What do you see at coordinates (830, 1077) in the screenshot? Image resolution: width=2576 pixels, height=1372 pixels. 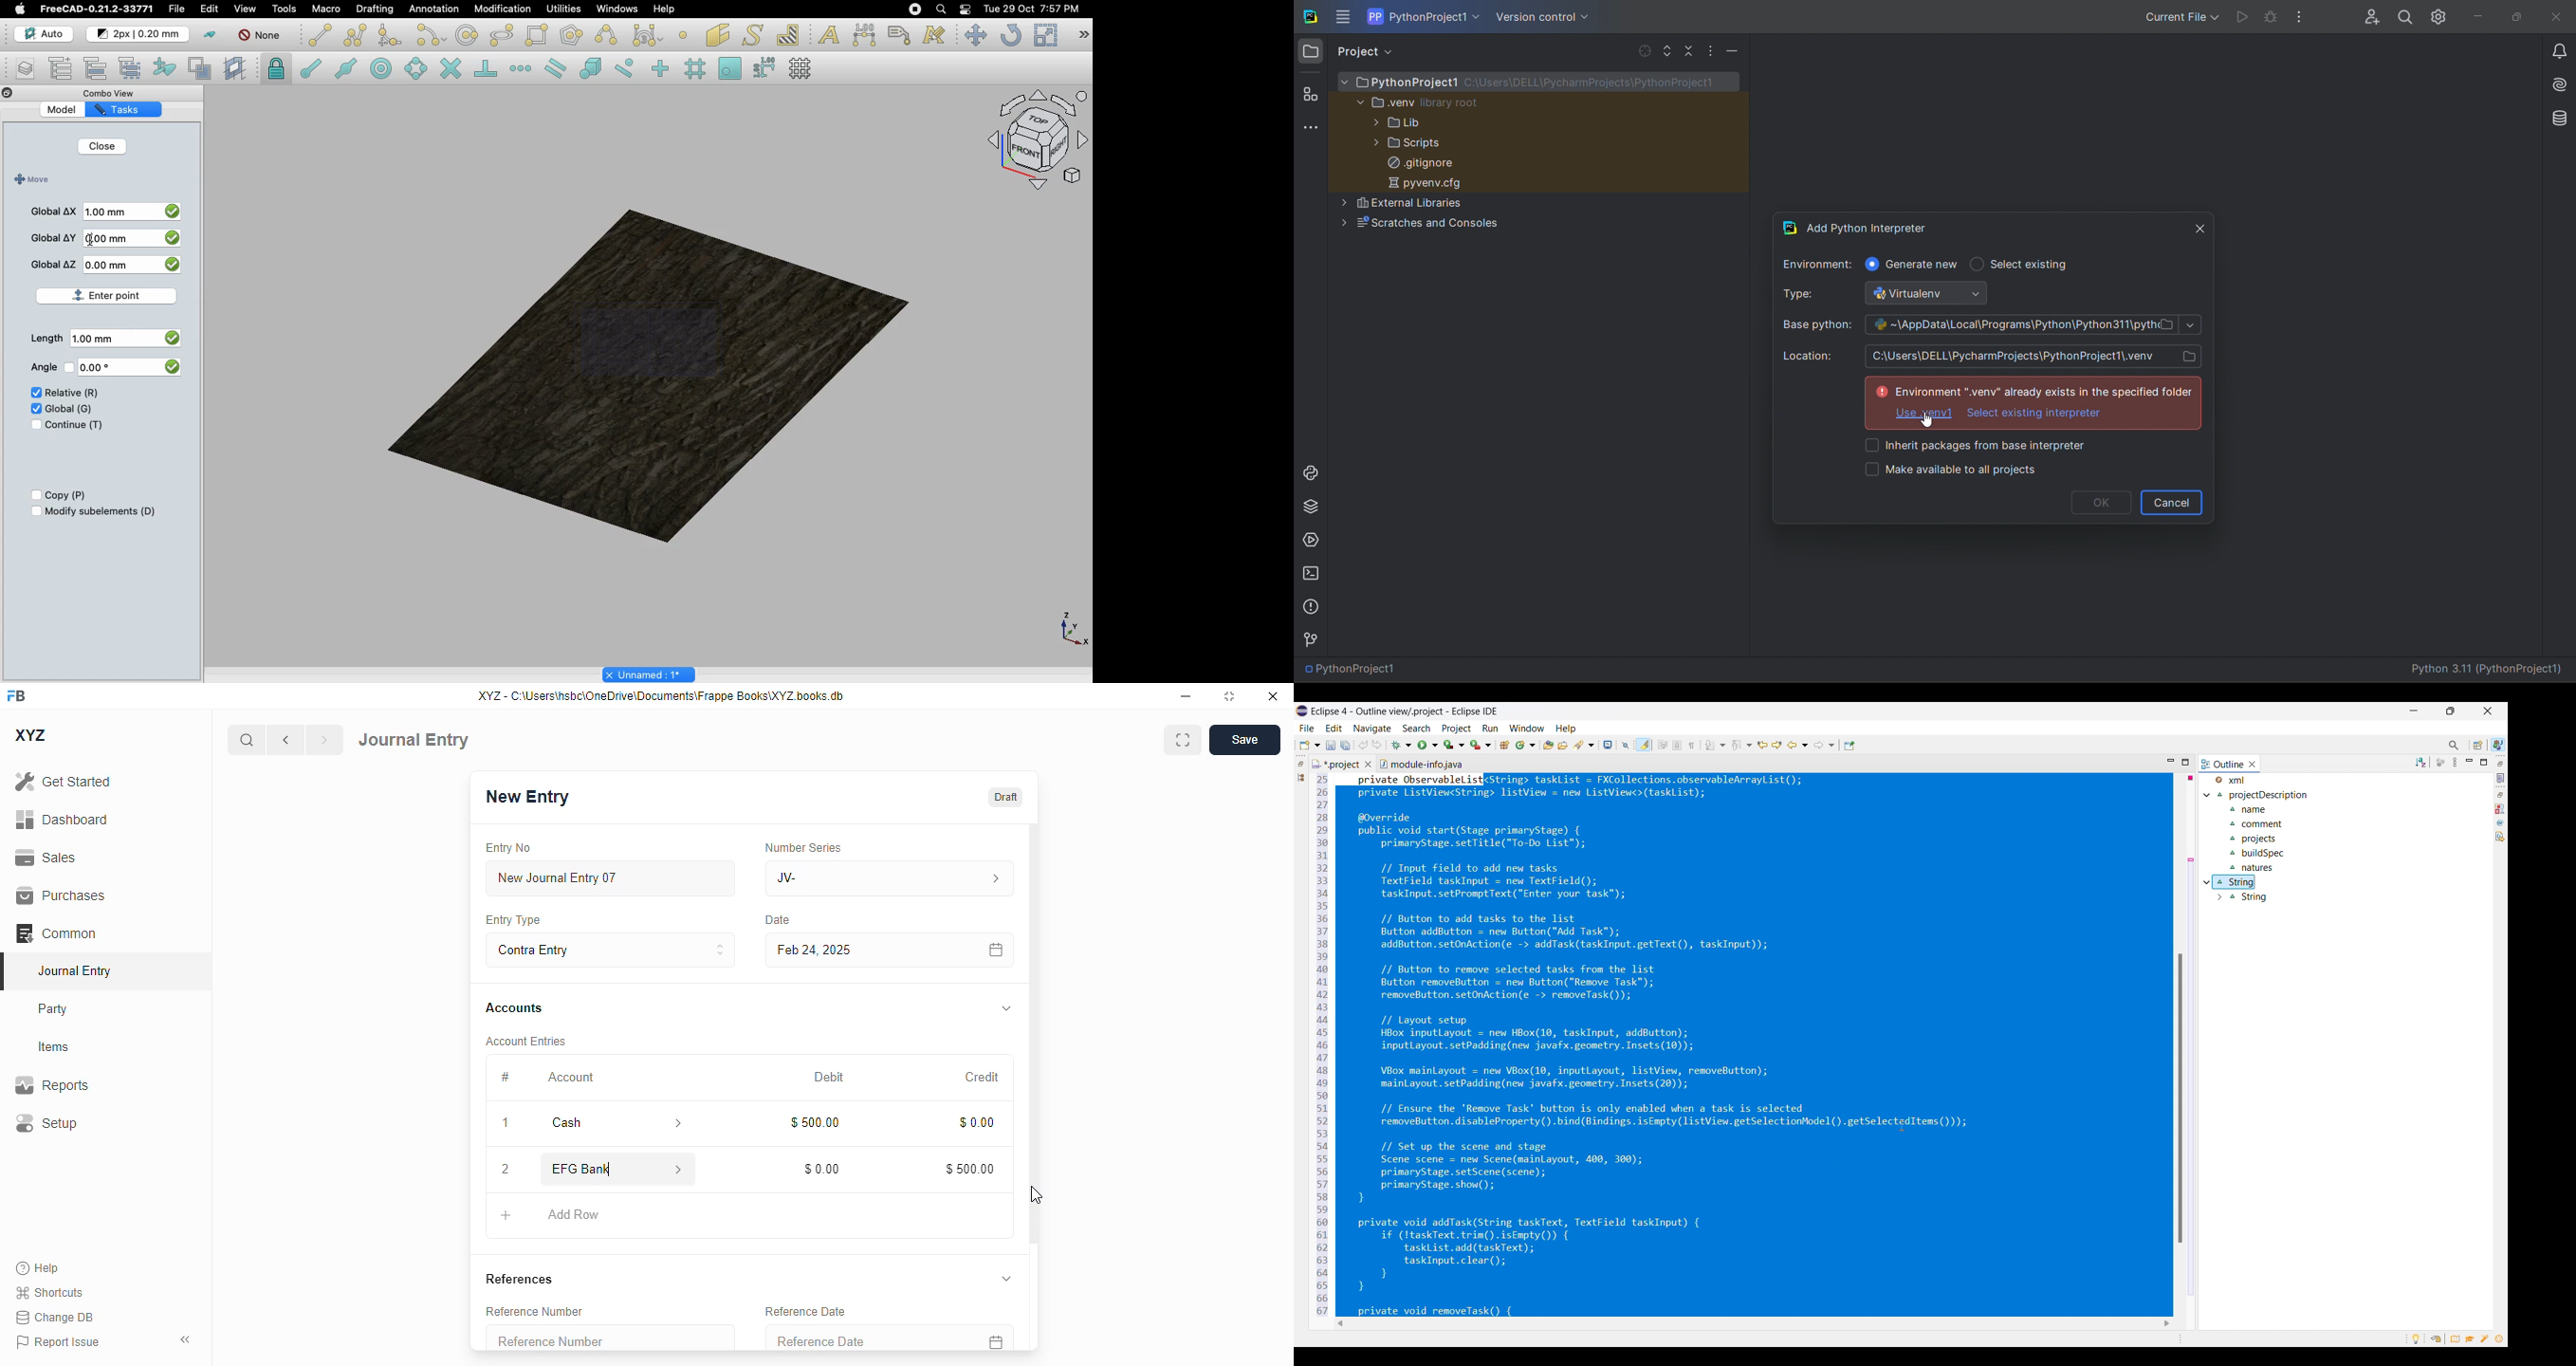 I see `debit` at bounding box center [830, 1077].